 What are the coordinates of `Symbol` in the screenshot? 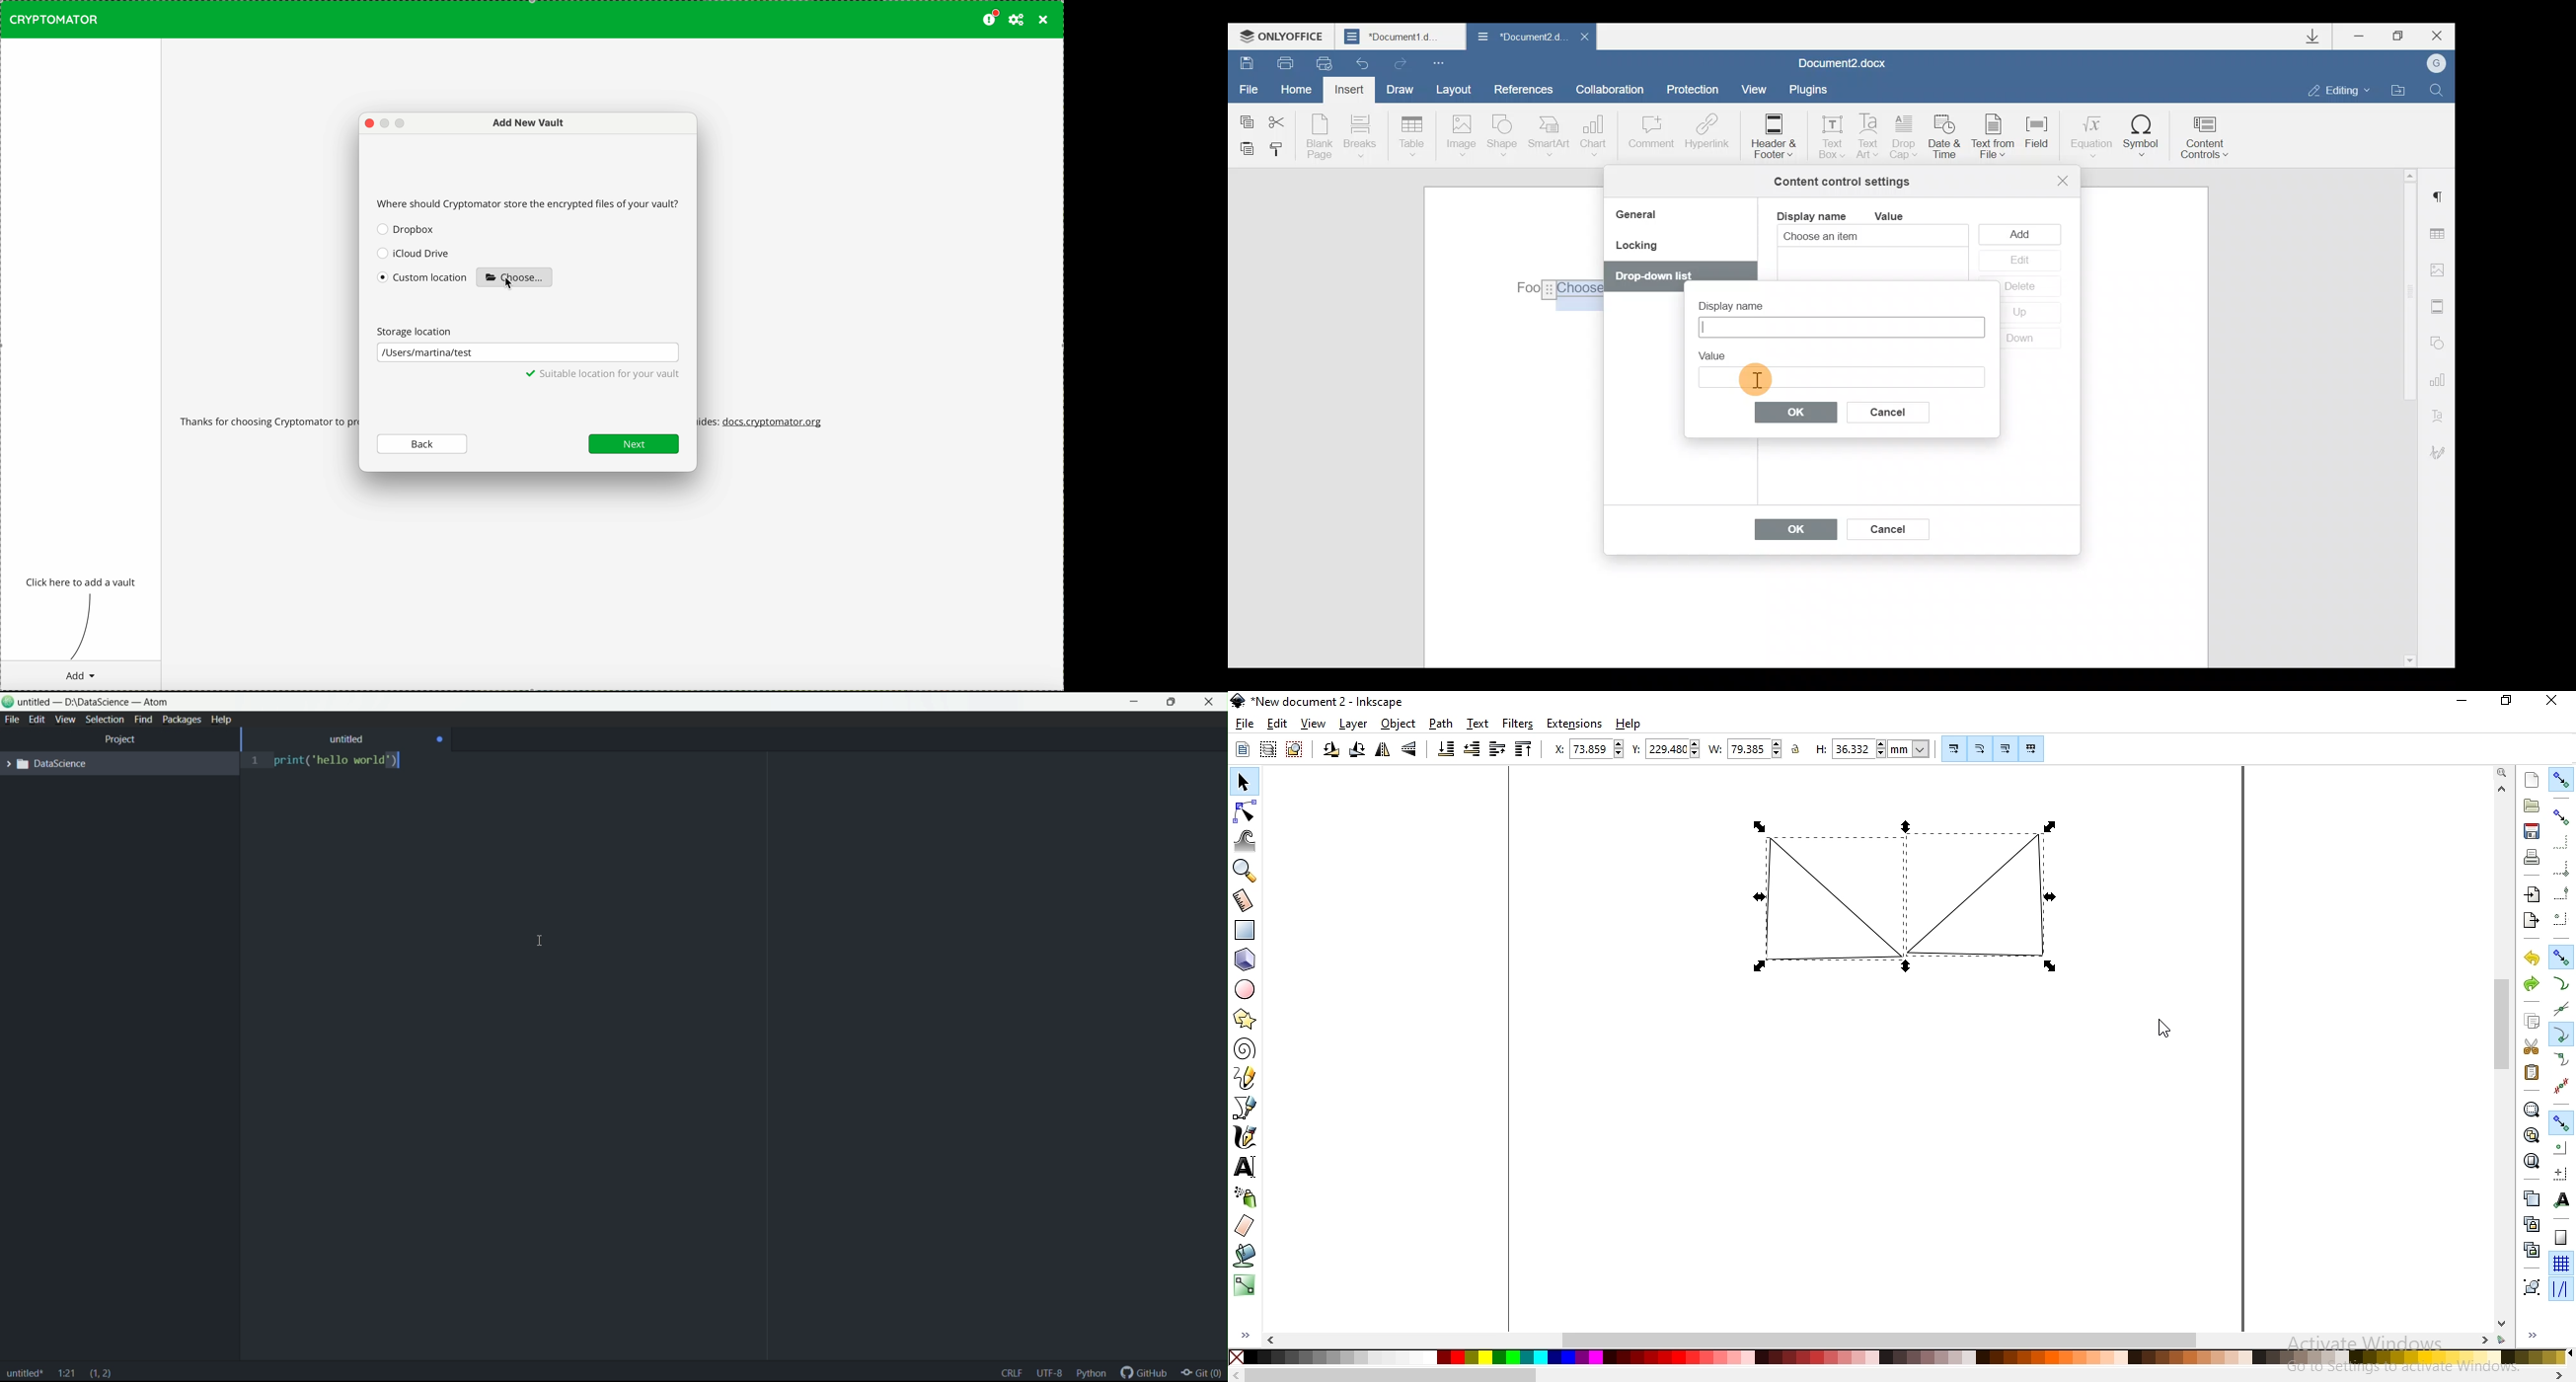 It's located at (2142, 135).